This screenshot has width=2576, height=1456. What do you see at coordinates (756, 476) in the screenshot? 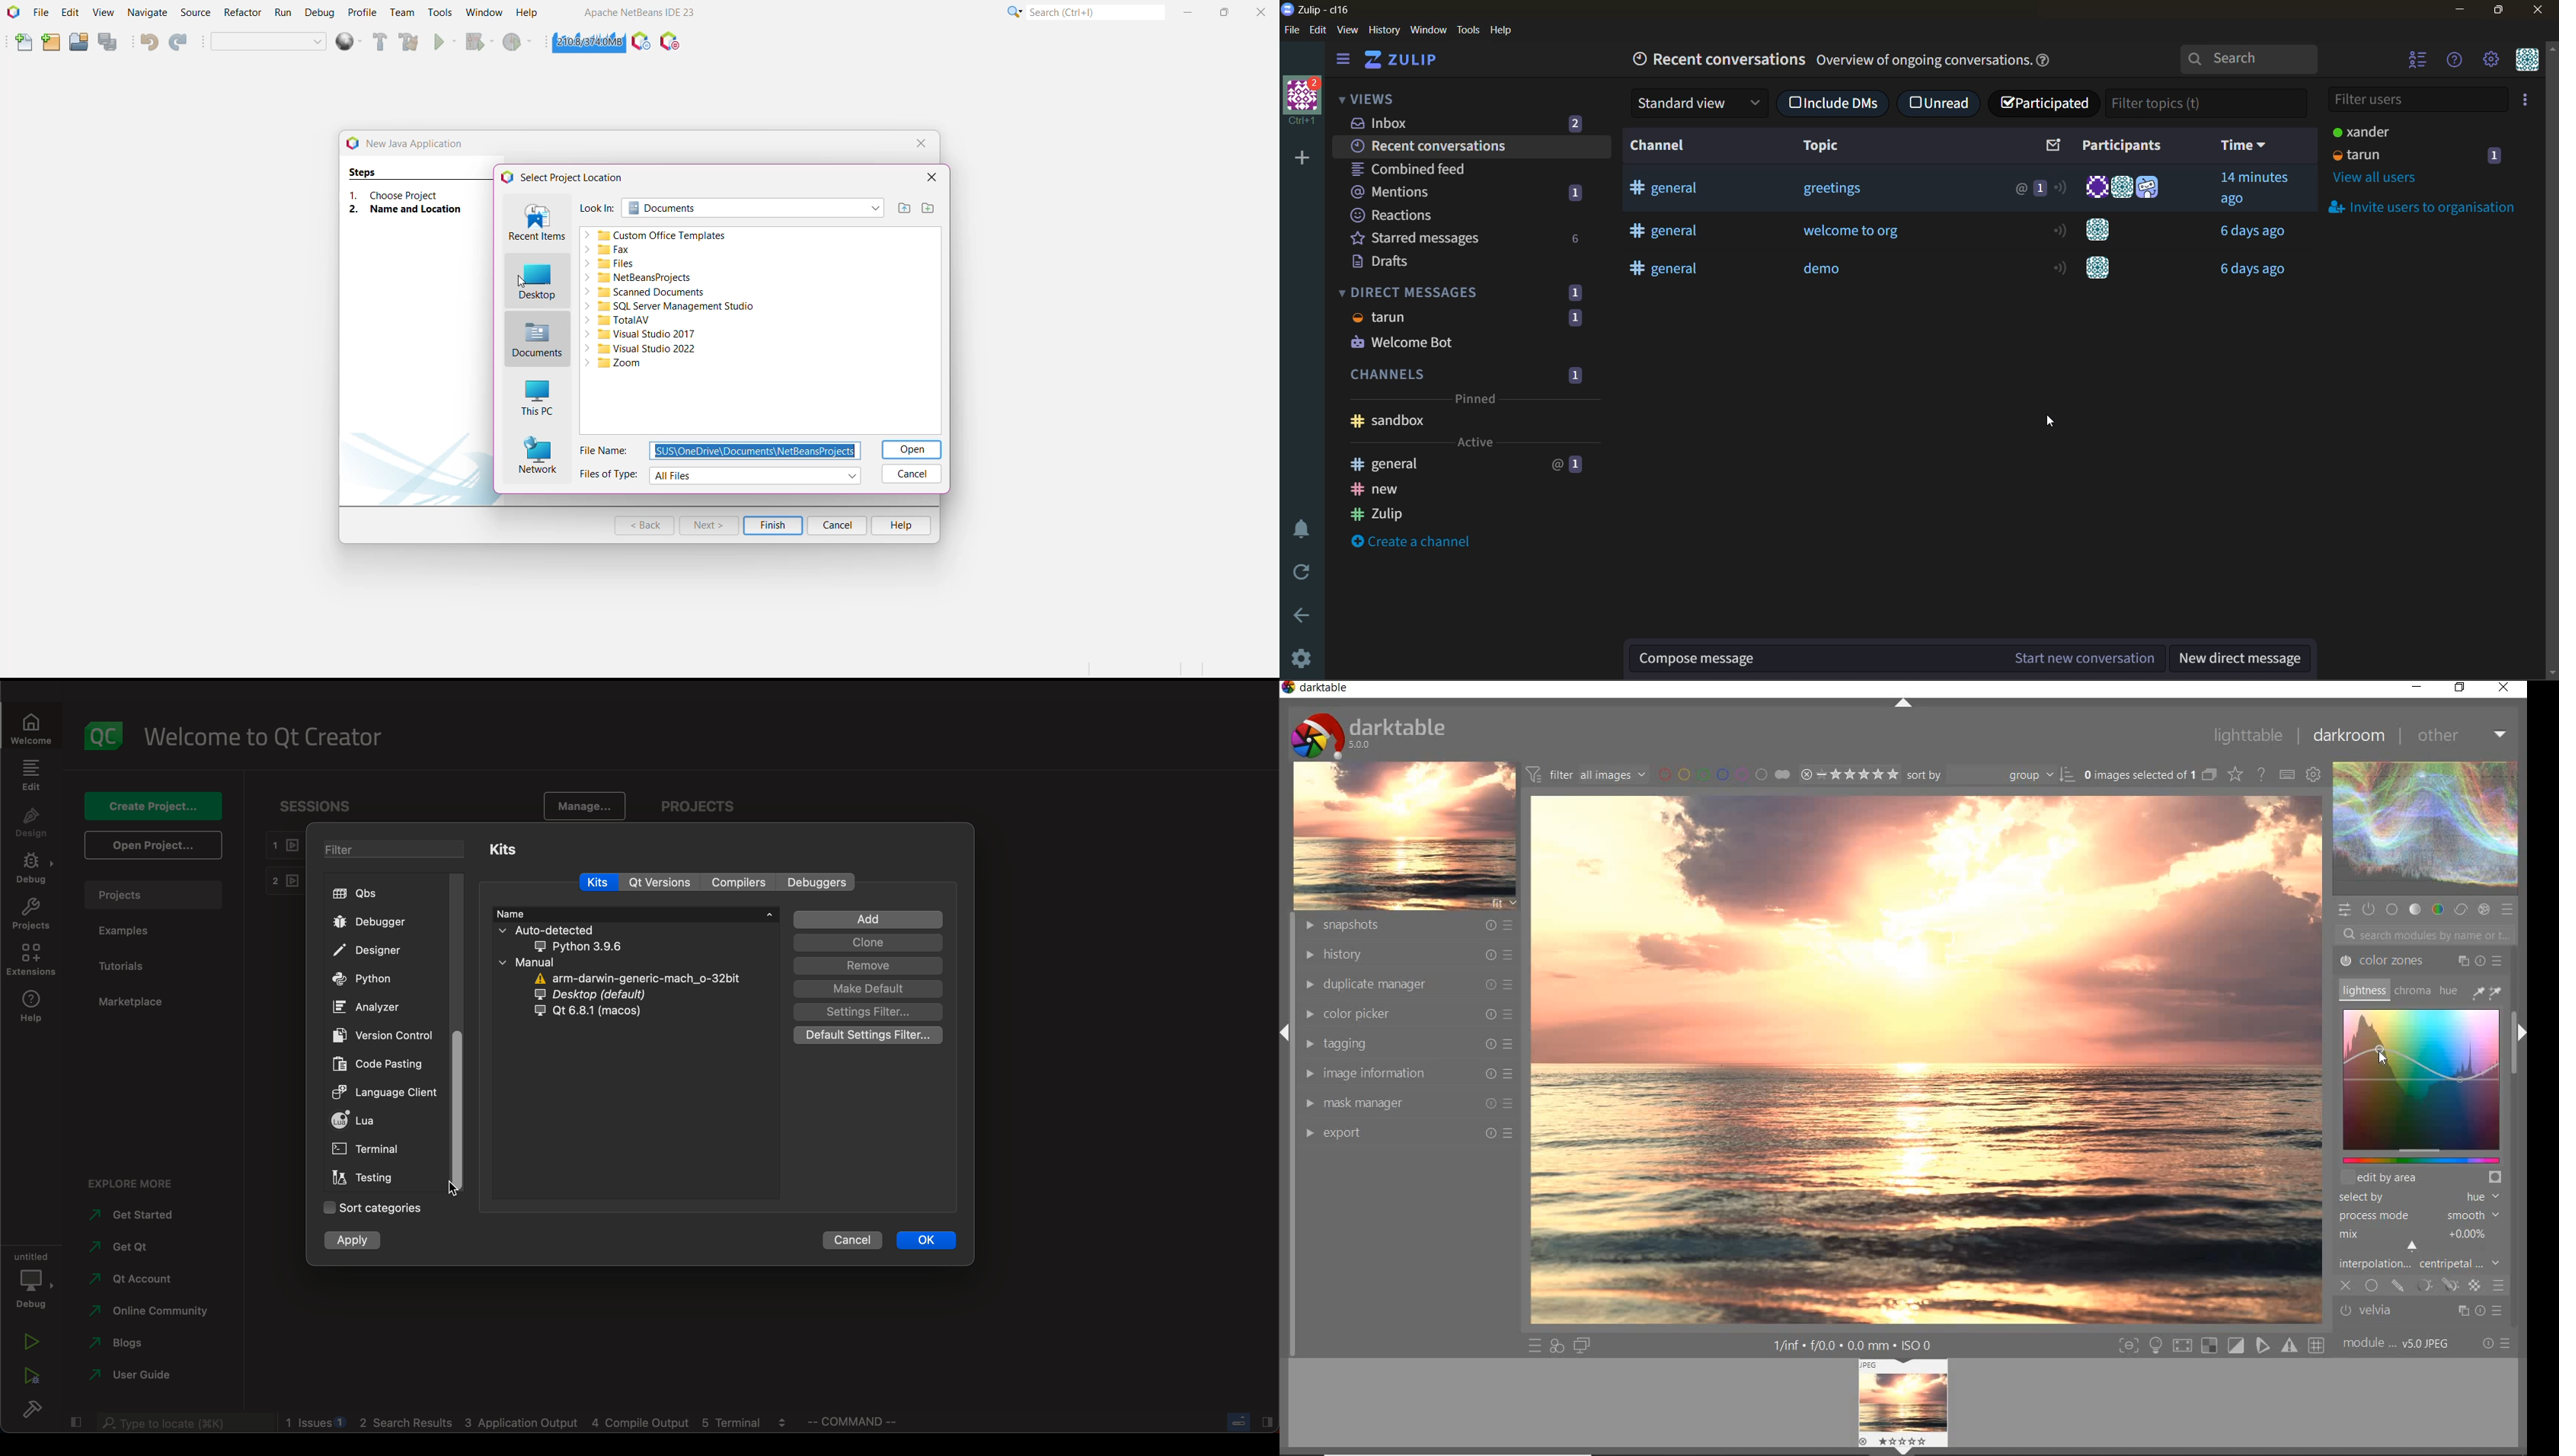
I see `Select File types` at bounding box center [756, 476].